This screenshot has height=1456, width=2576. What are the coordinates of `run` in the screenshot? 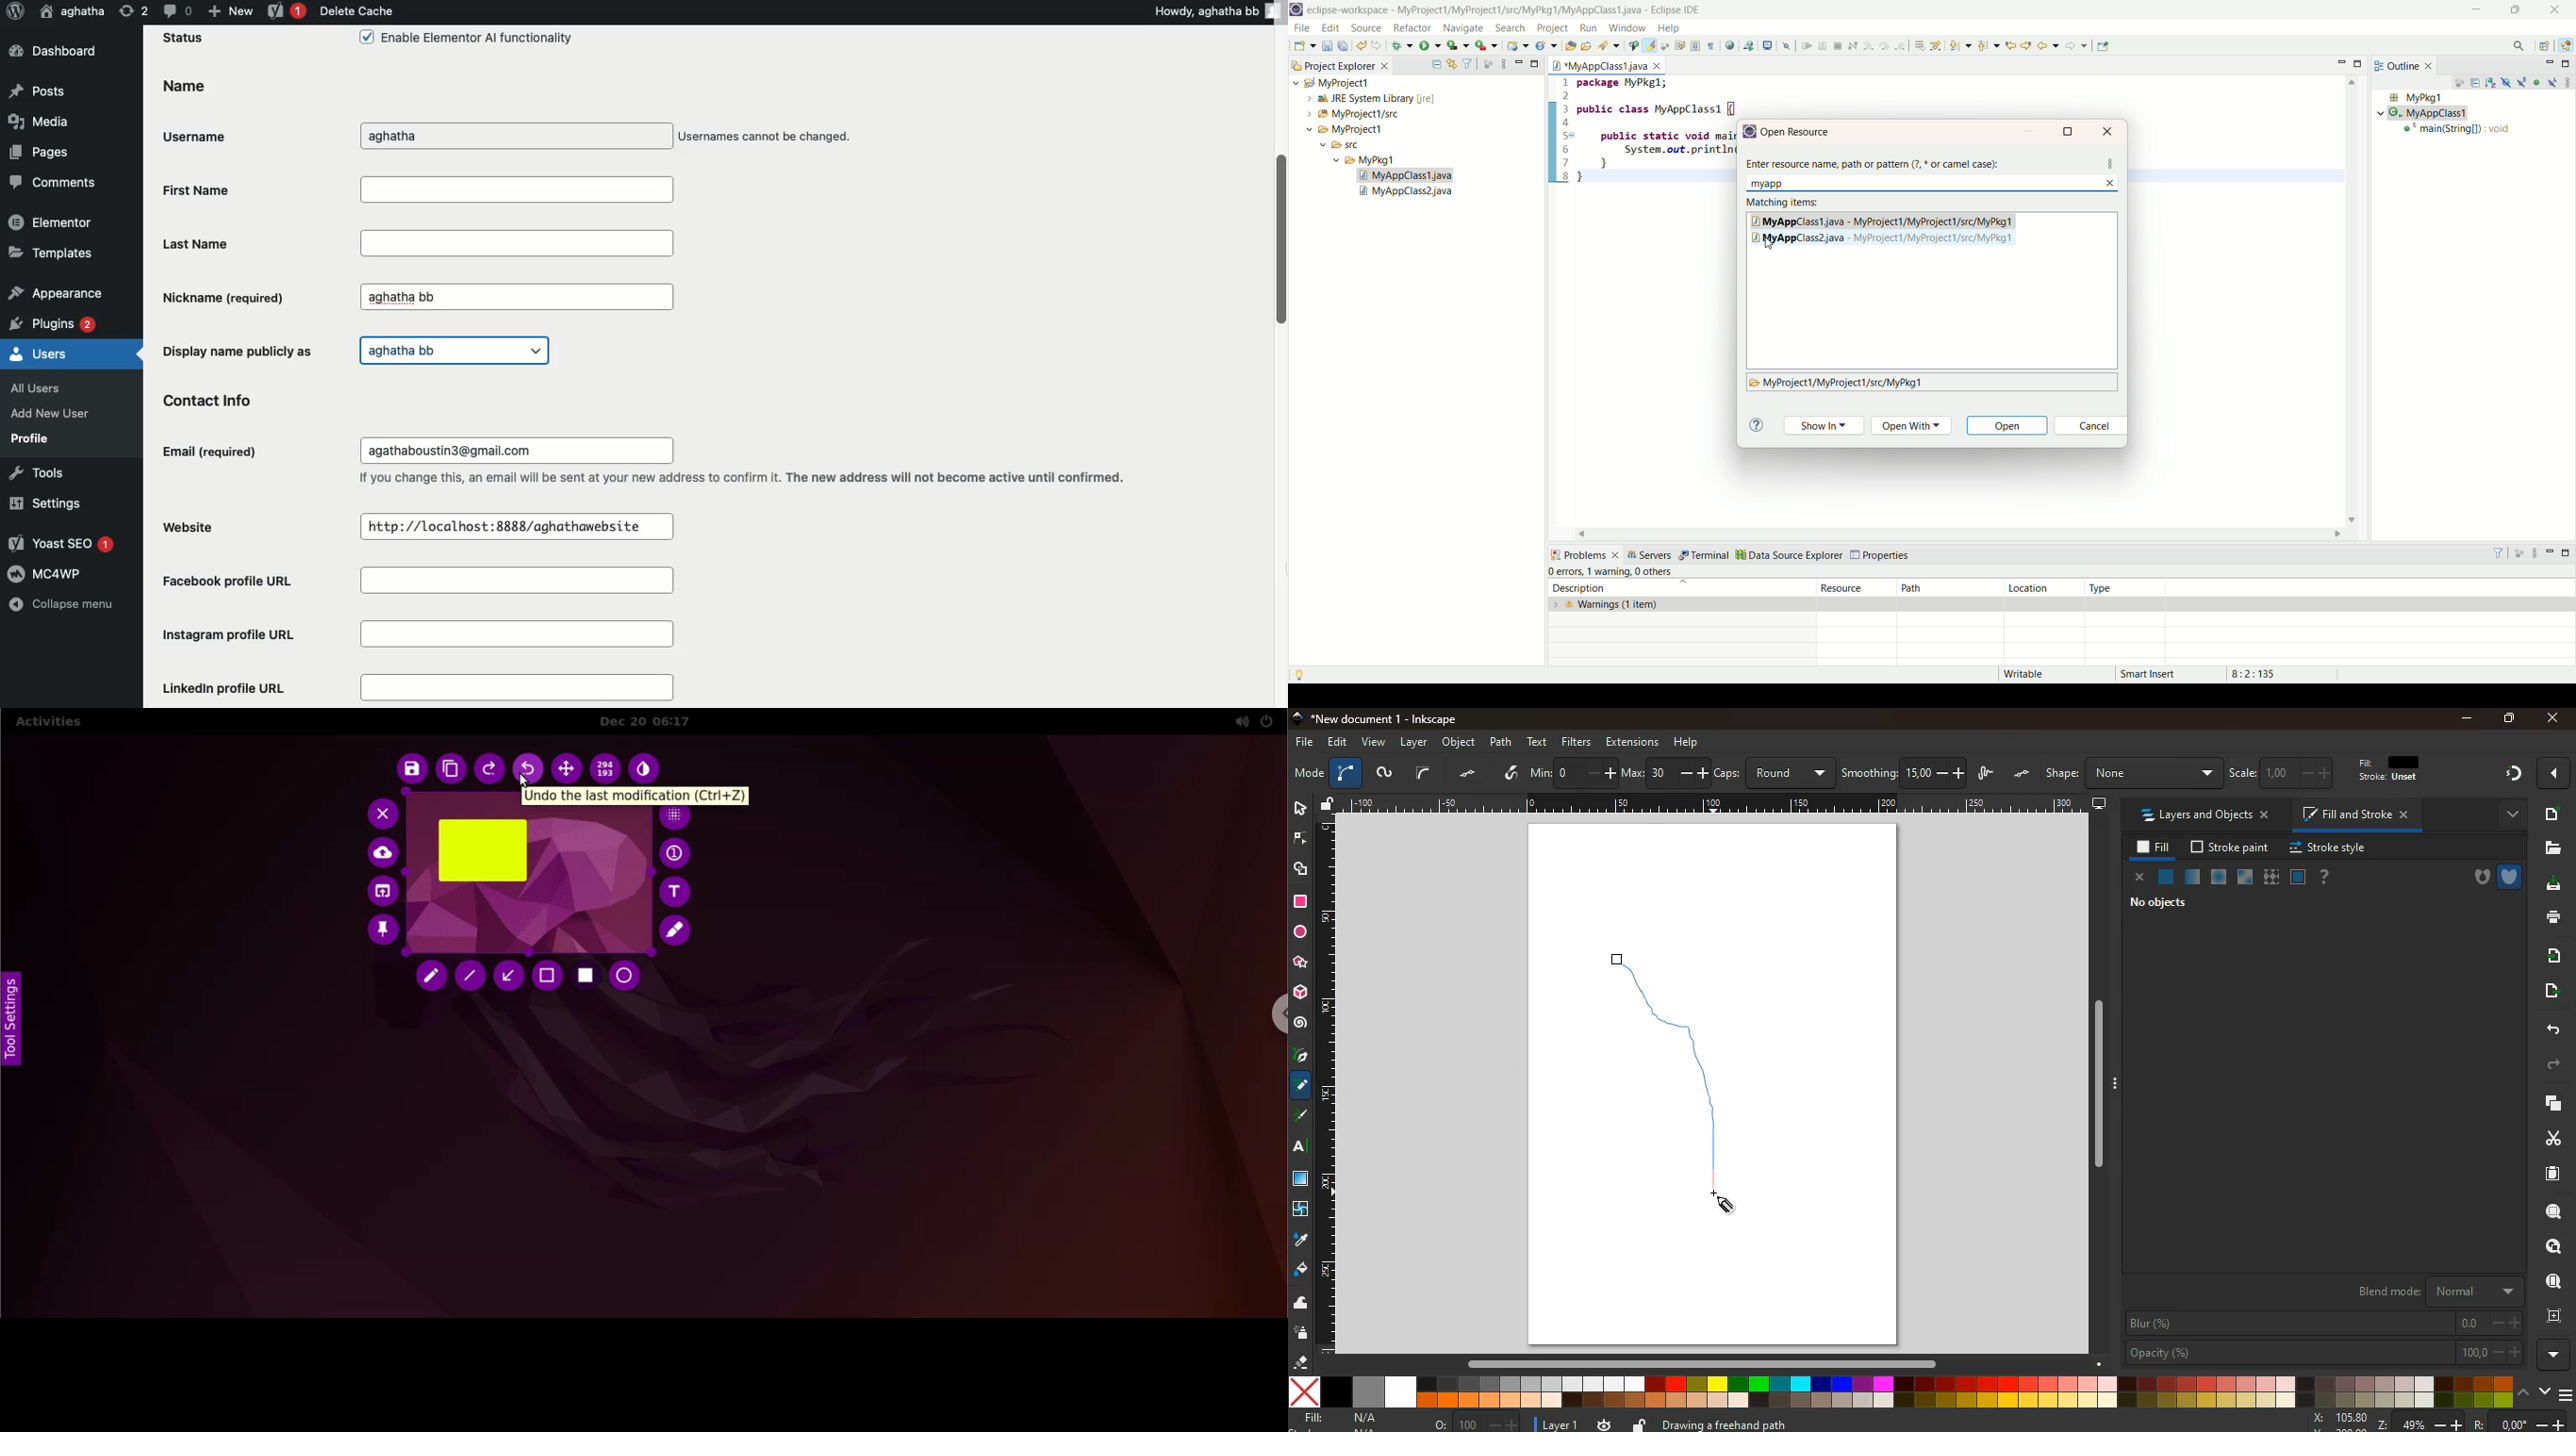 It's located at (1431, 46).